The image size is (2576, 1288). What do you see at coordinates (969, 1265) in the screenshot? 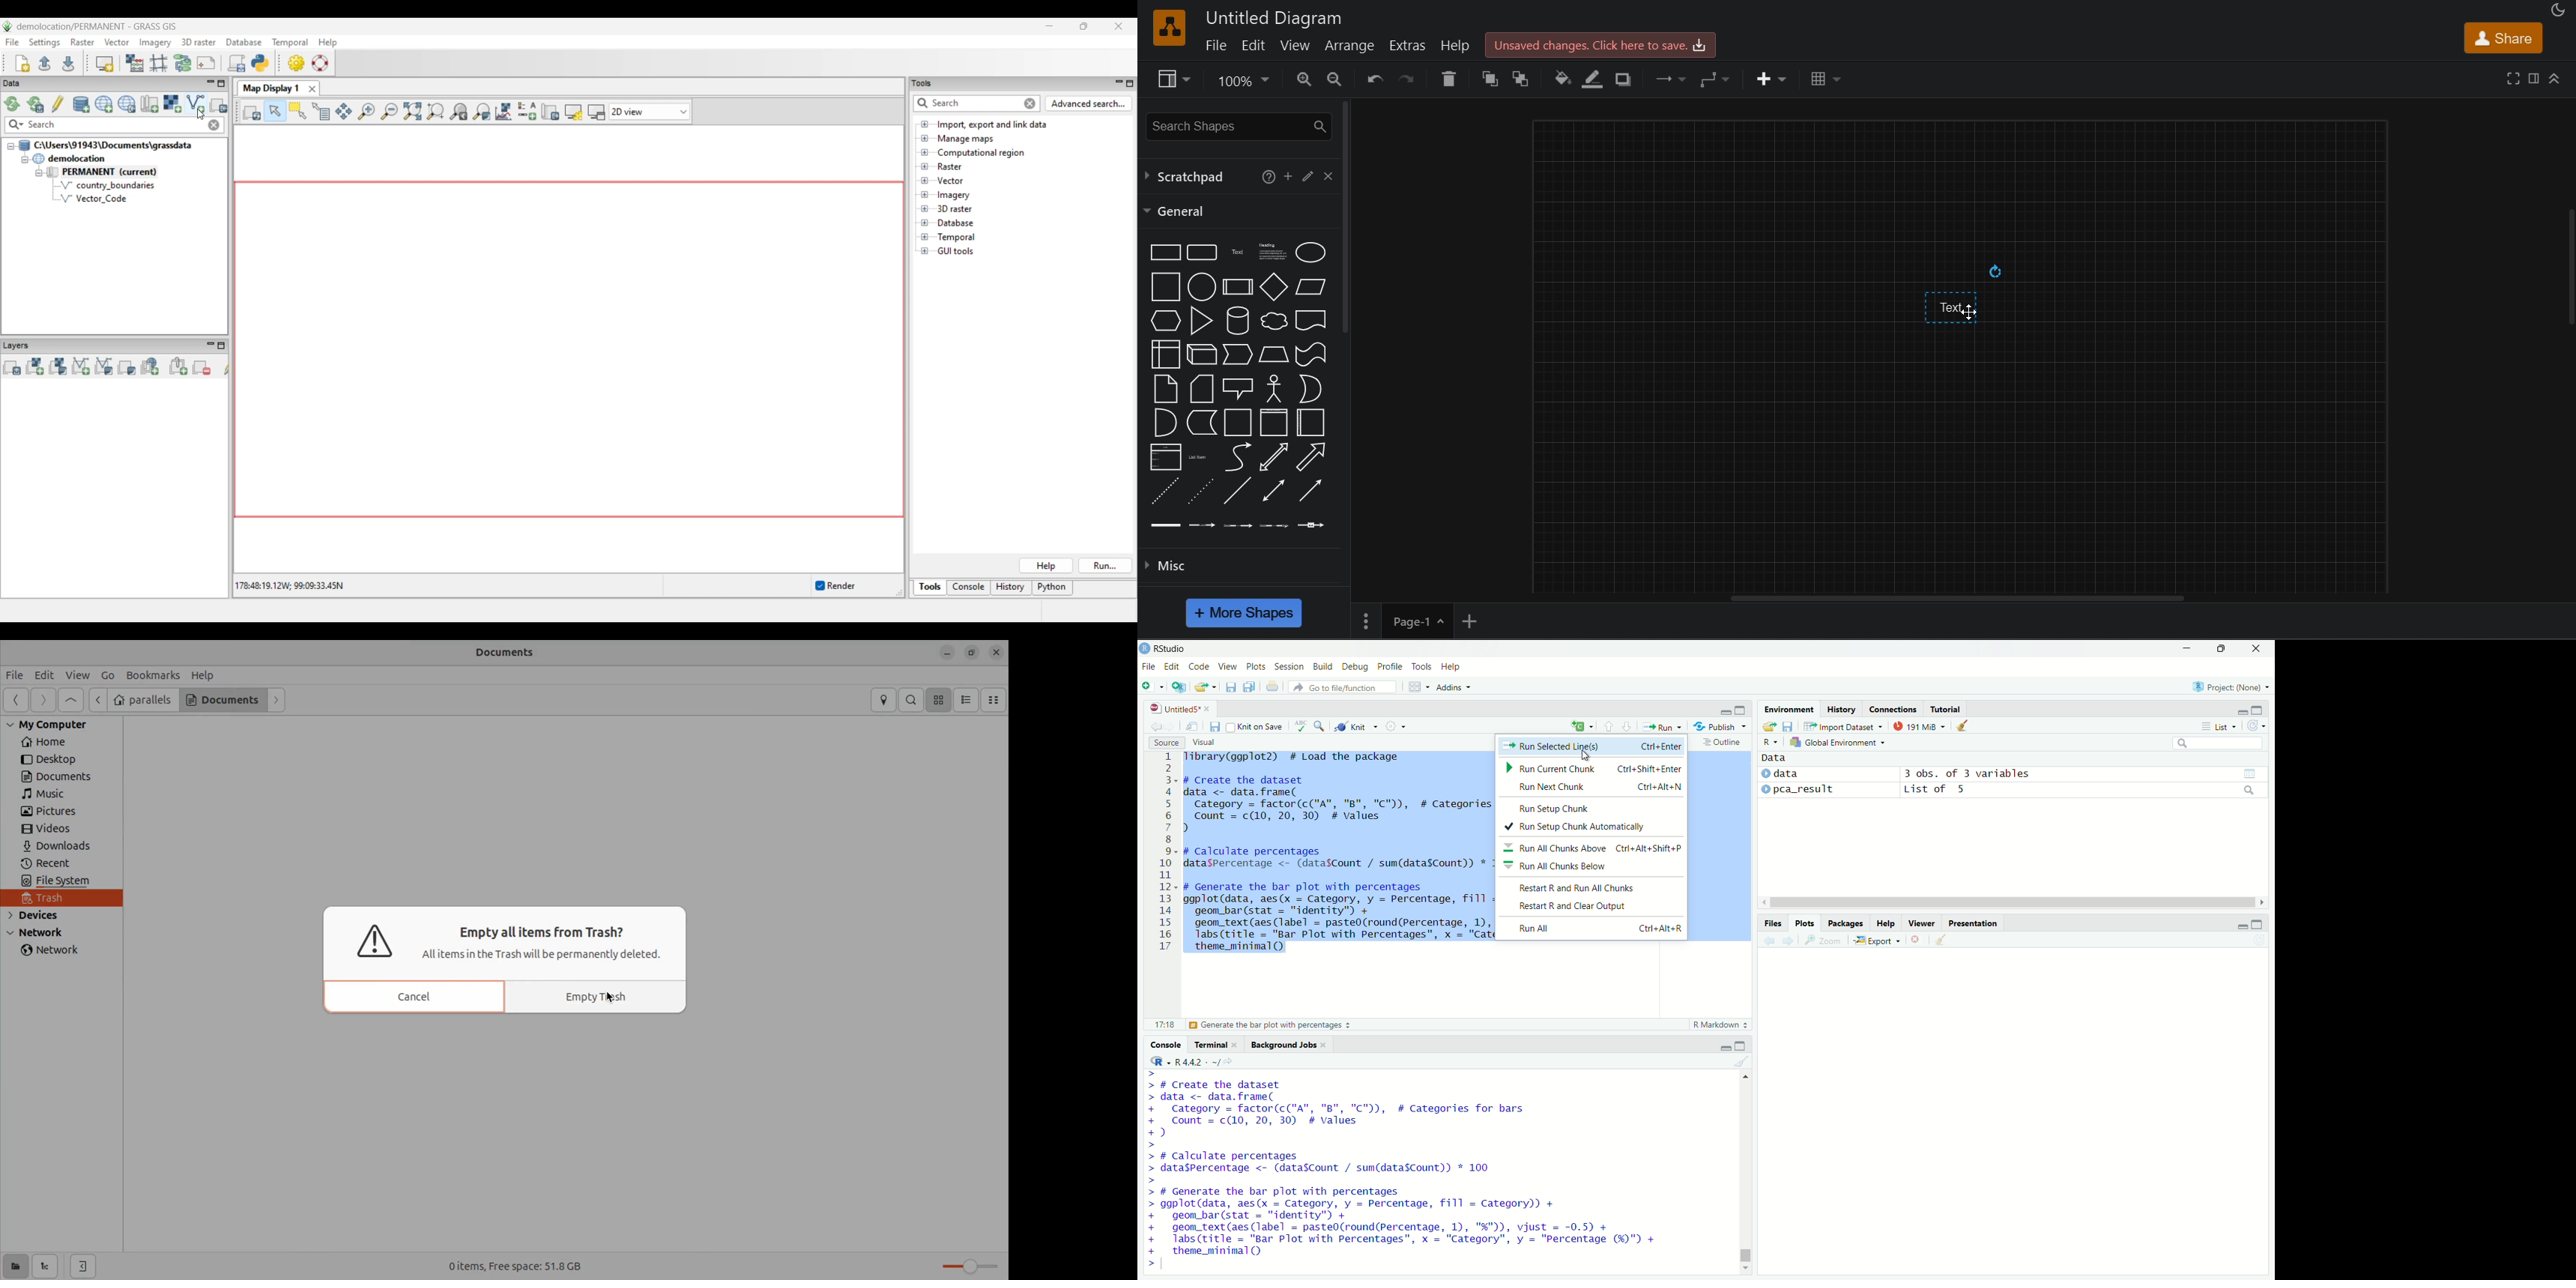
I see `toggle zoom` at bounding box center [969, 1265].